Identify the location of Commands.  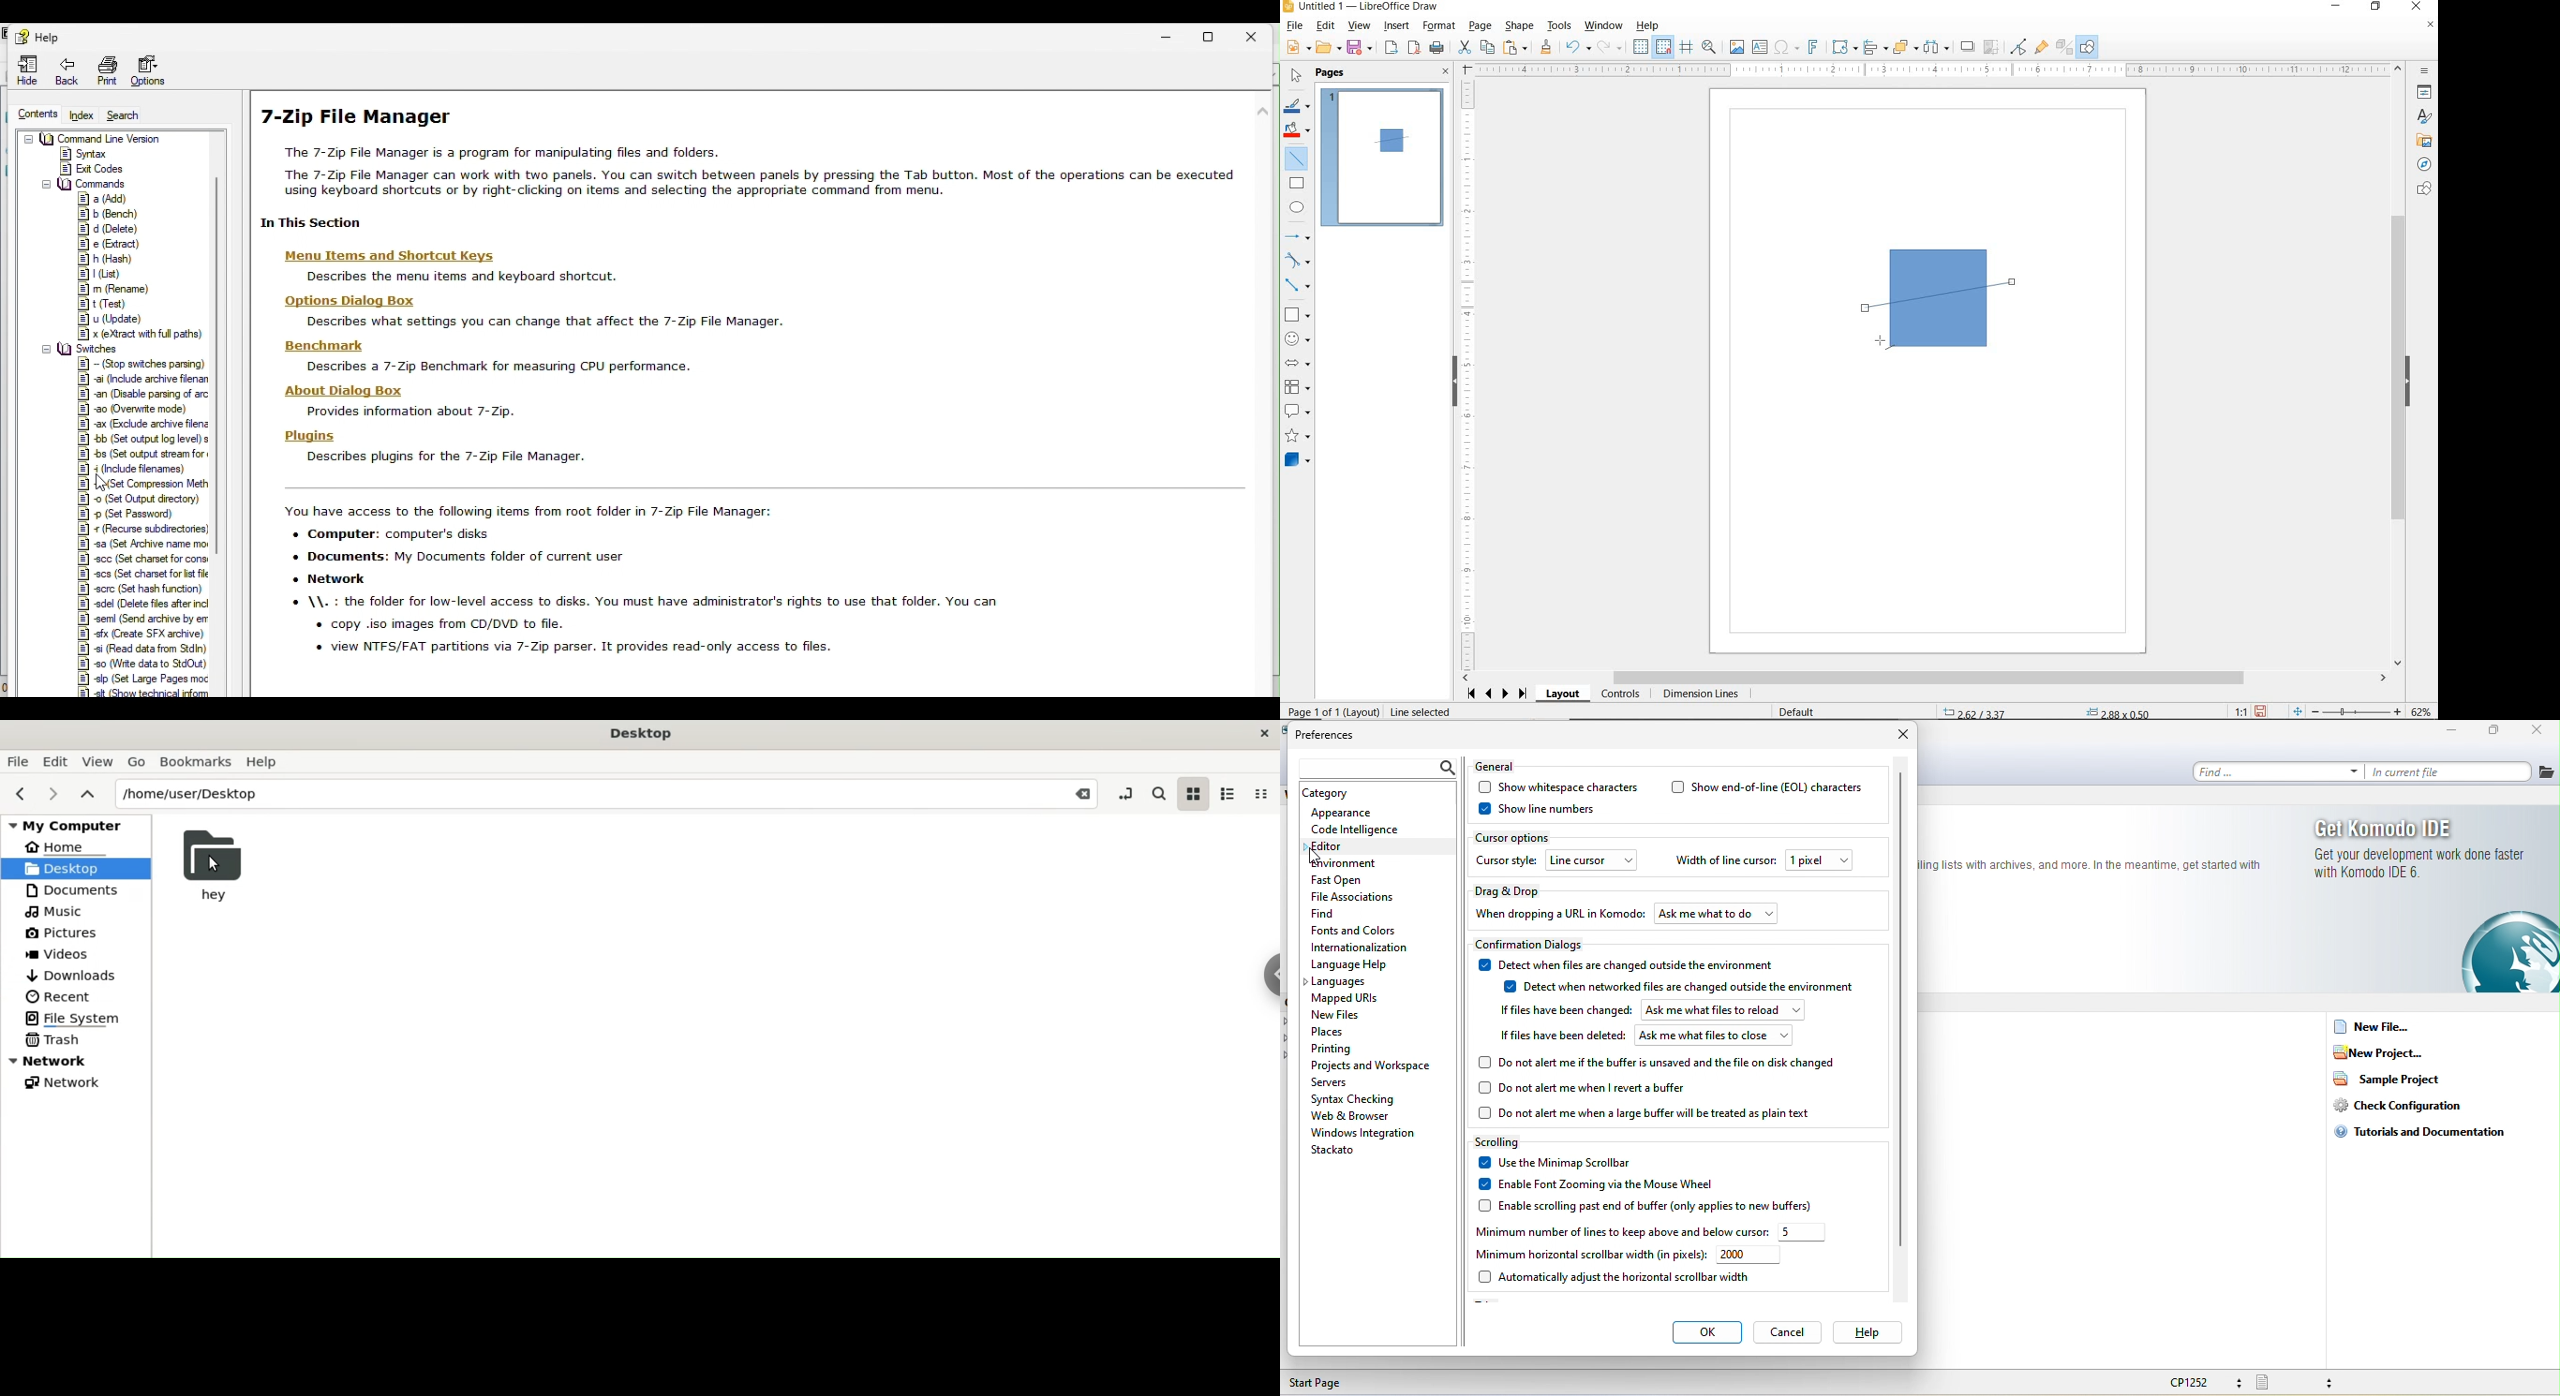
(85, 185).